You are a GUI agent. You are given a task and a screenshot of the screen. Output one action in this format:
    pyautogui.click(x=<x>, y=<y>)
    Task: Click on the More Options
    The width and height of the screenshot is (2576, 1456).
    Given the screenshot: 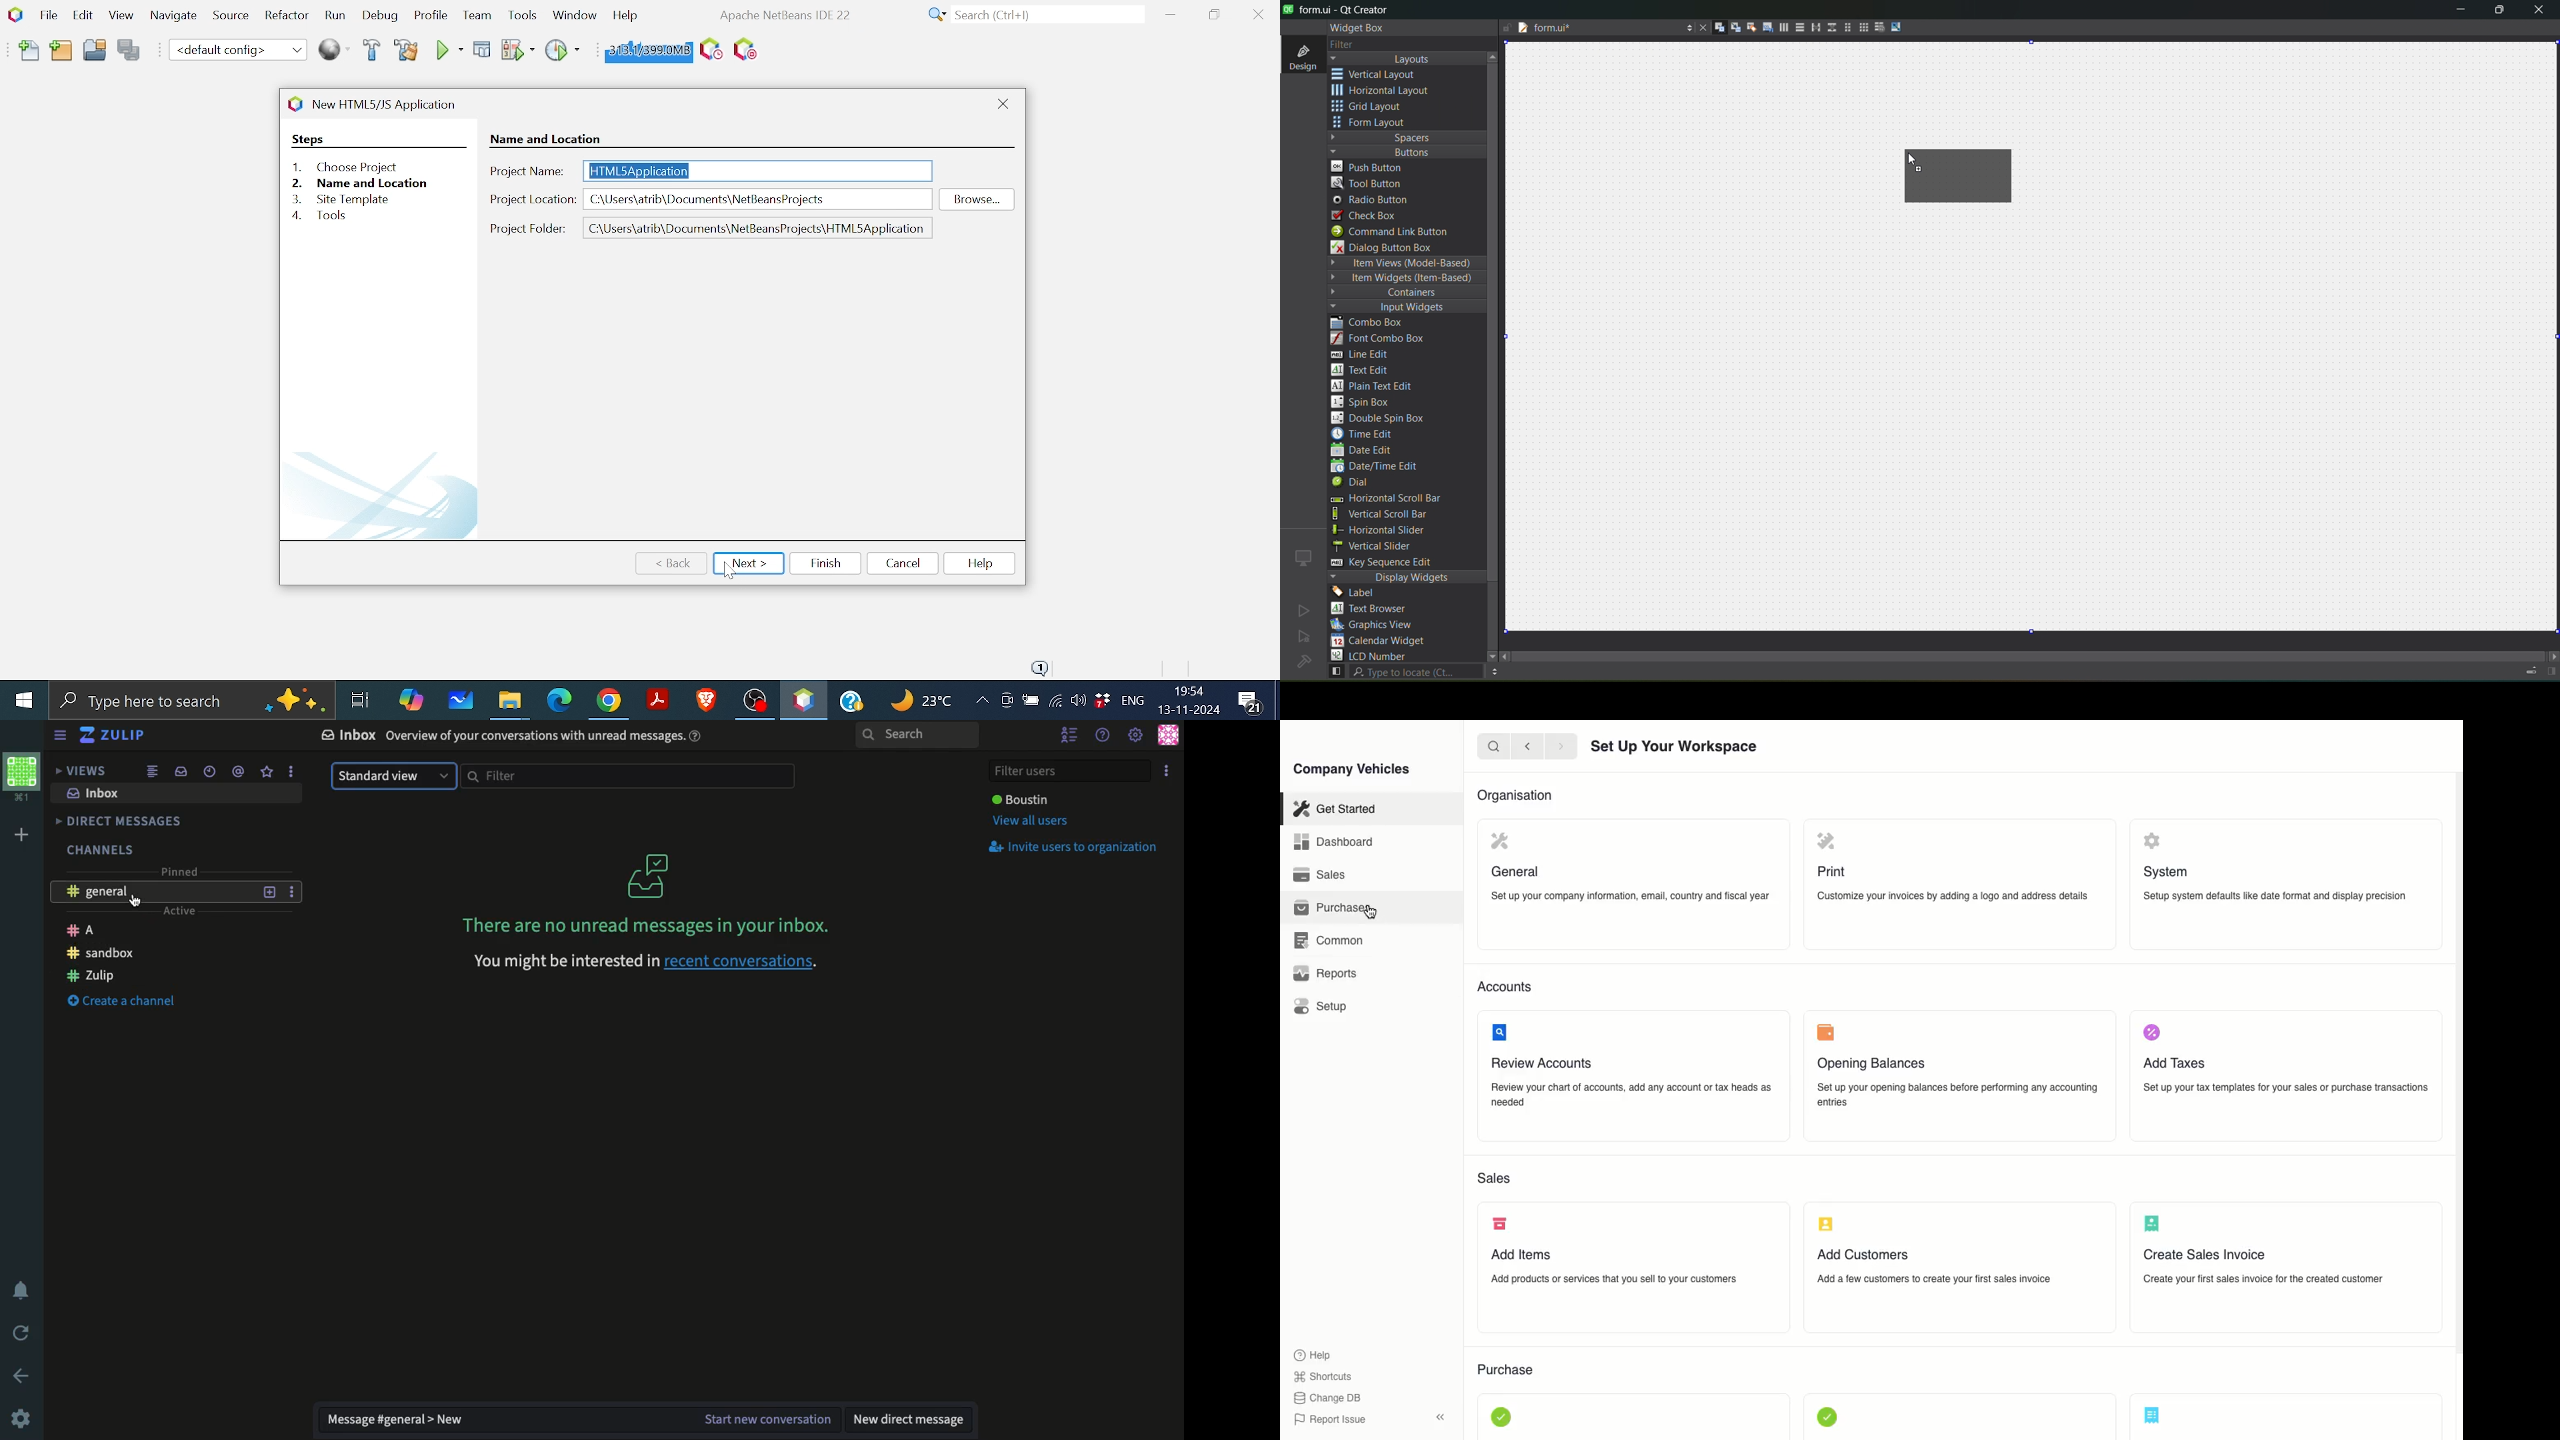 What is the action you would take?
    pyautogui.click(x=294, y=772)
    